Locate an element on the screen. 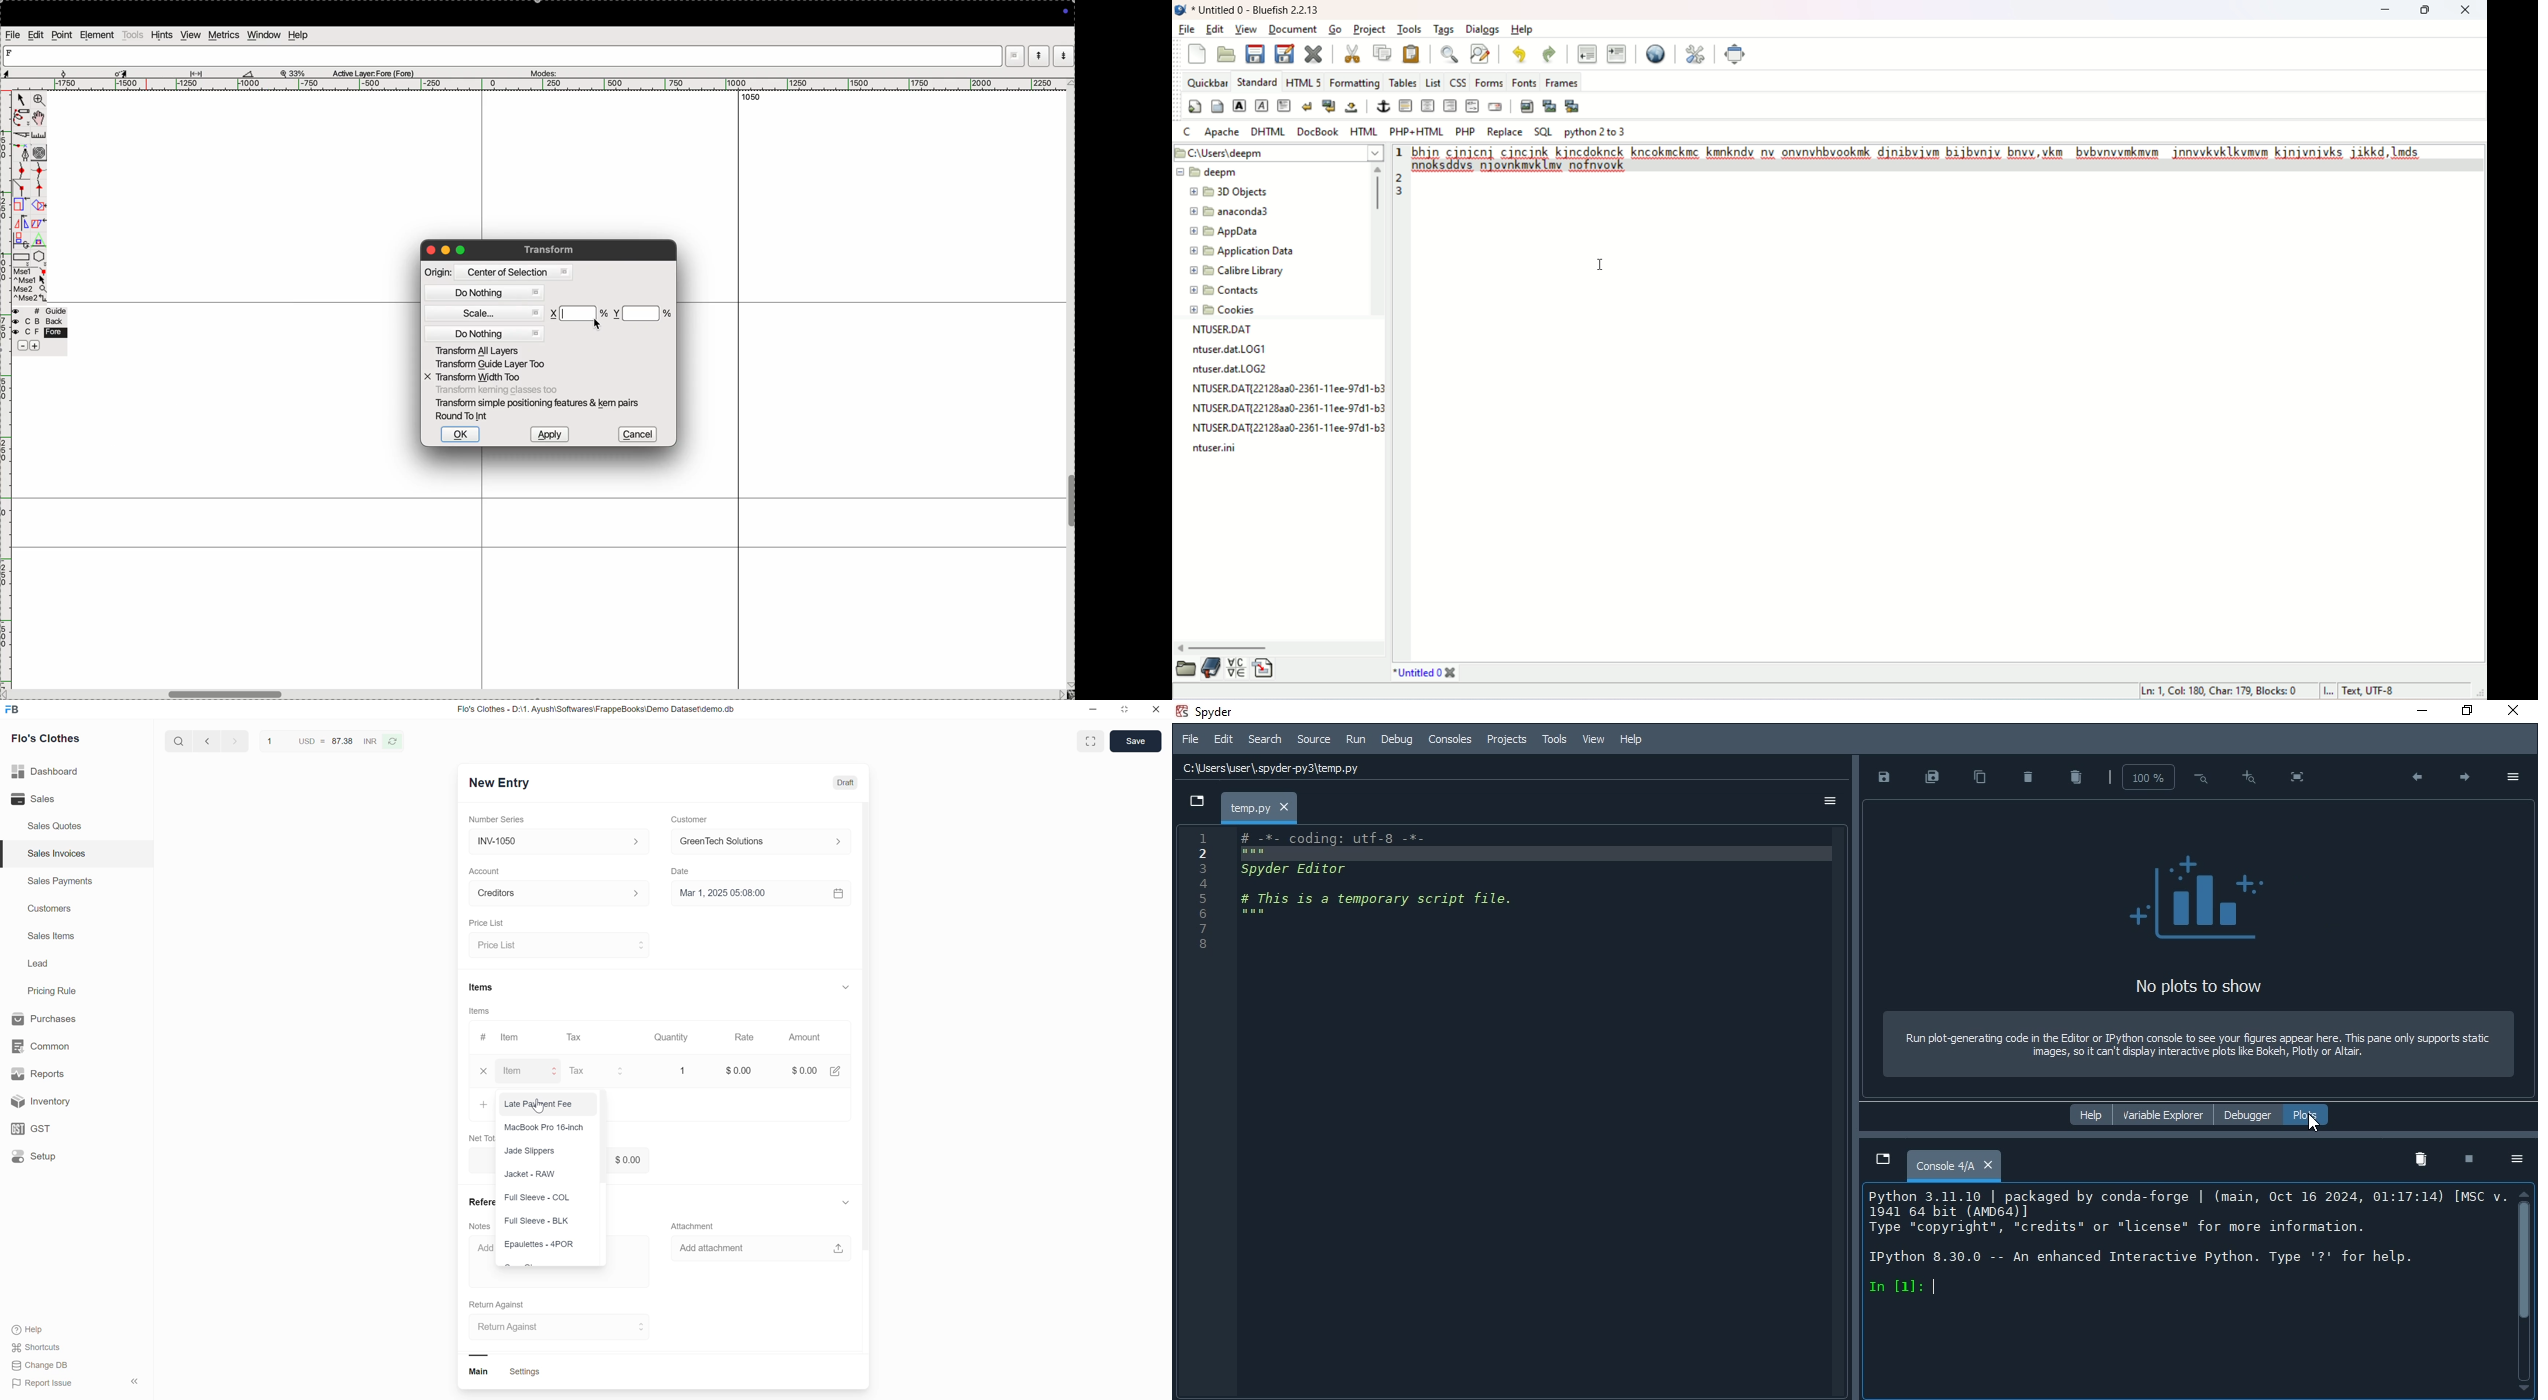  Epaulettes - 4POR is located at coordinates (539, 1245).